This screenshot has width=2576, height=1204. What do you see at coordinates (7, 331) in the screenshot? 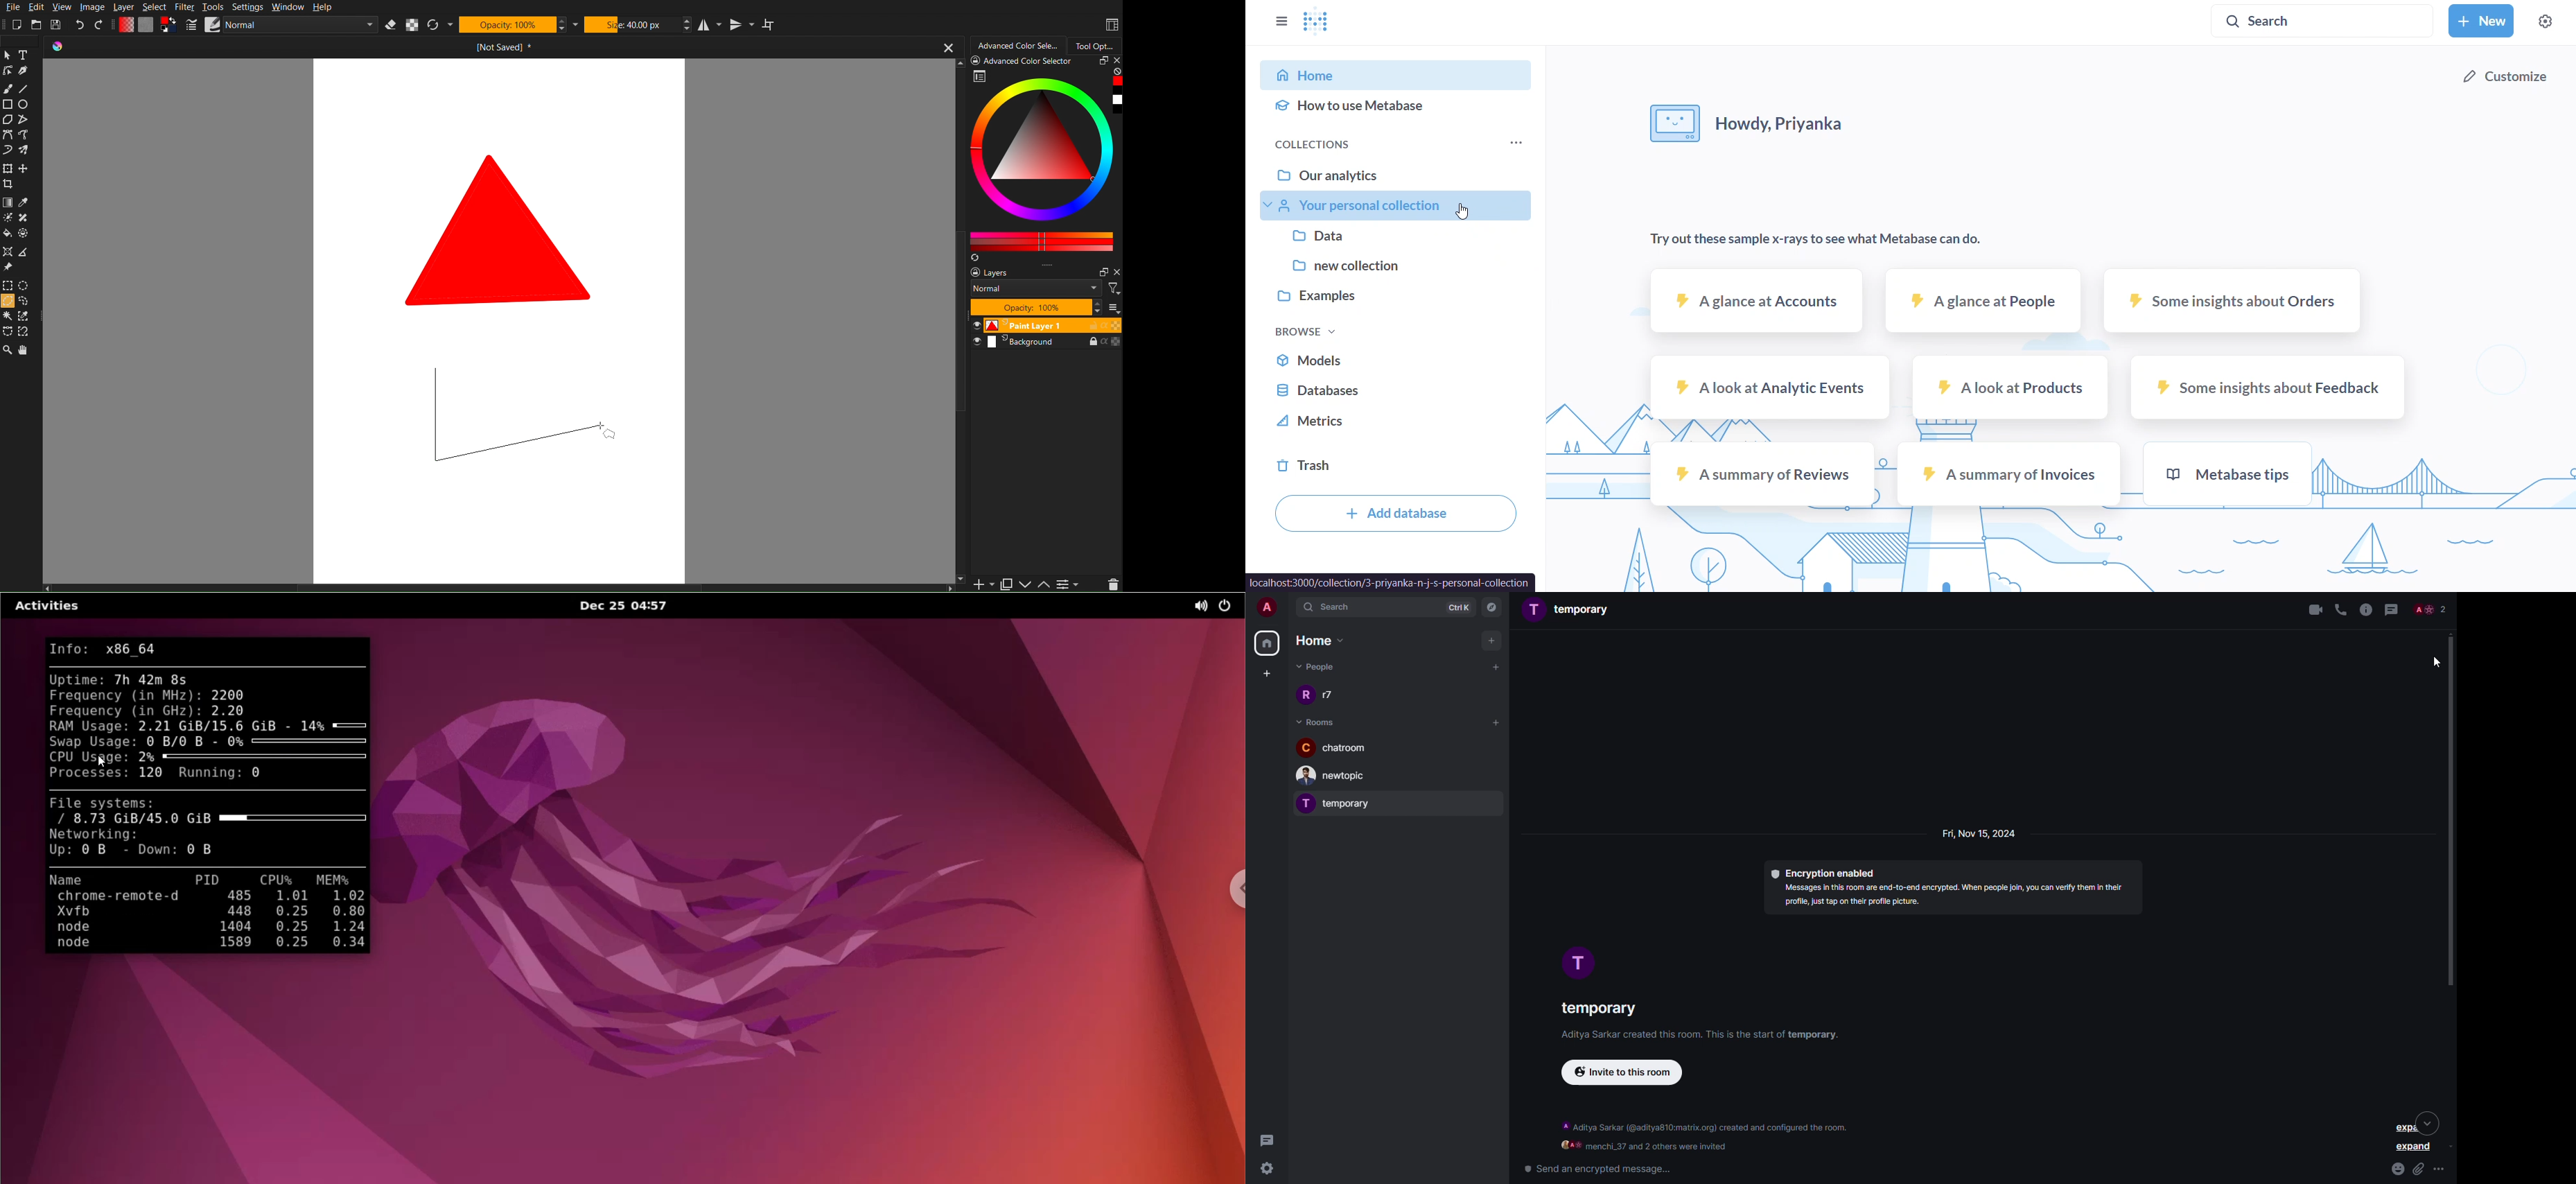
I see `selection free shape` at bounding box center [7, 331].